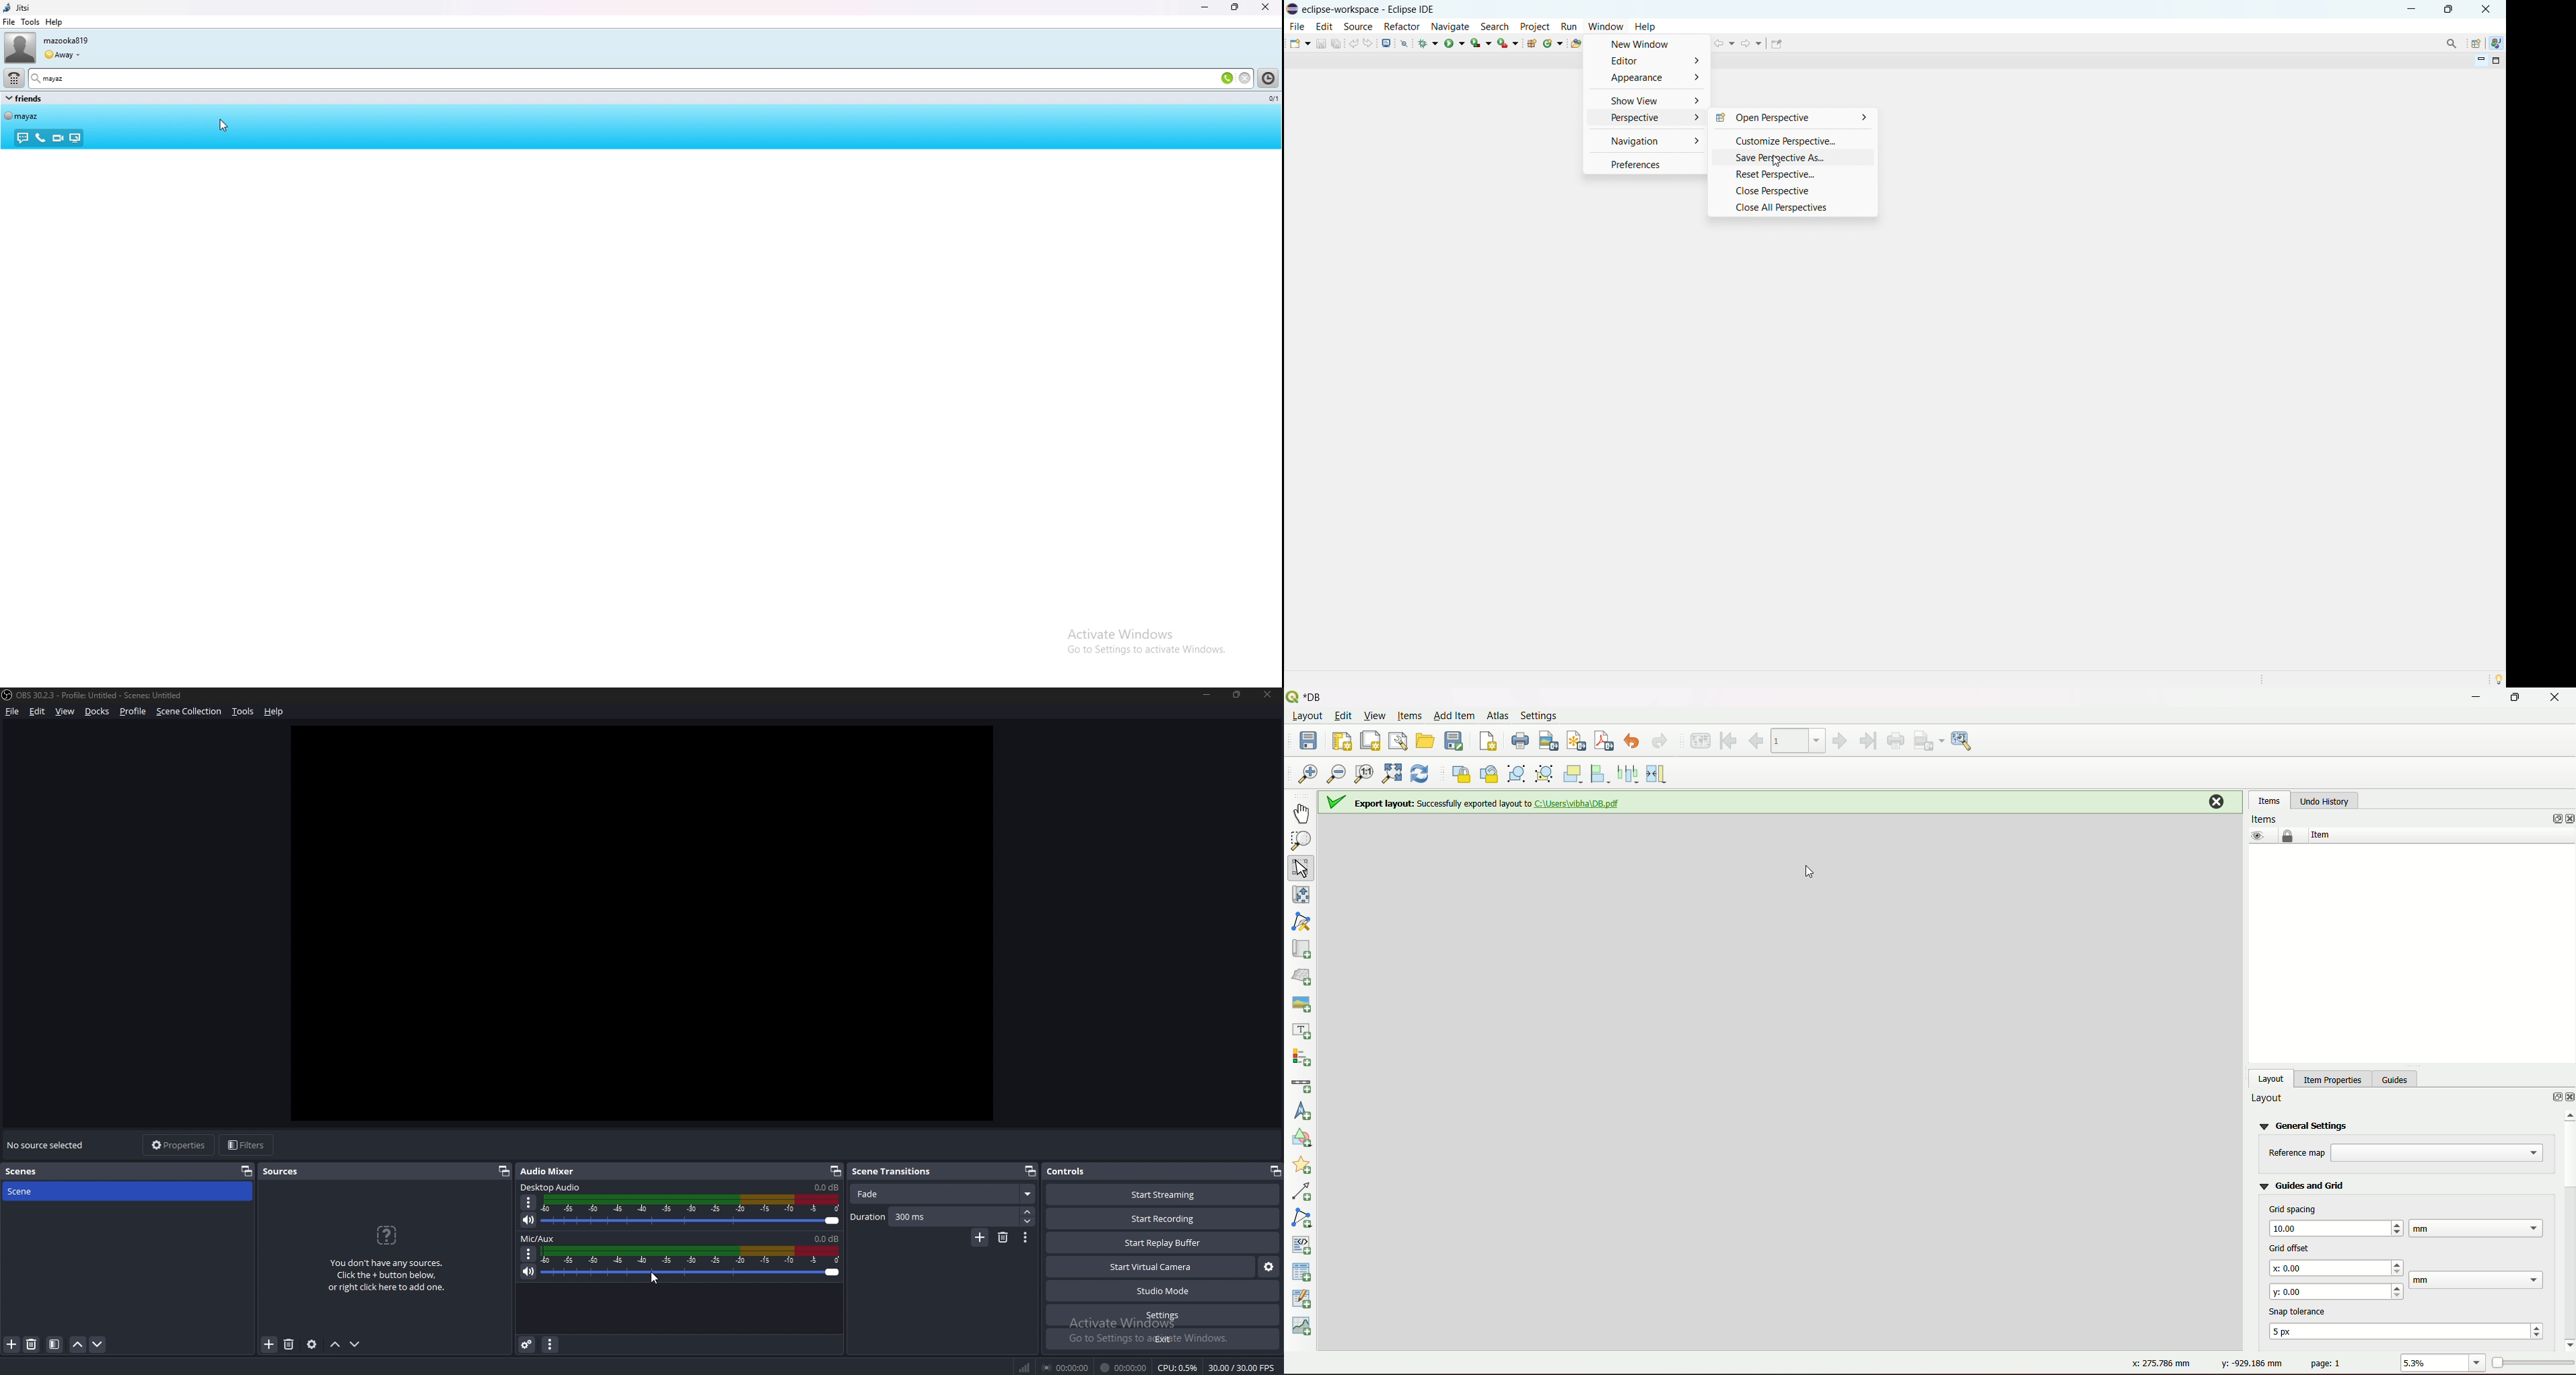 This screenshot has height=1400, width=2576. What do you see at coordinates (54, 22) in the screenshot?
I see `help` at bounding box center [54, 22].